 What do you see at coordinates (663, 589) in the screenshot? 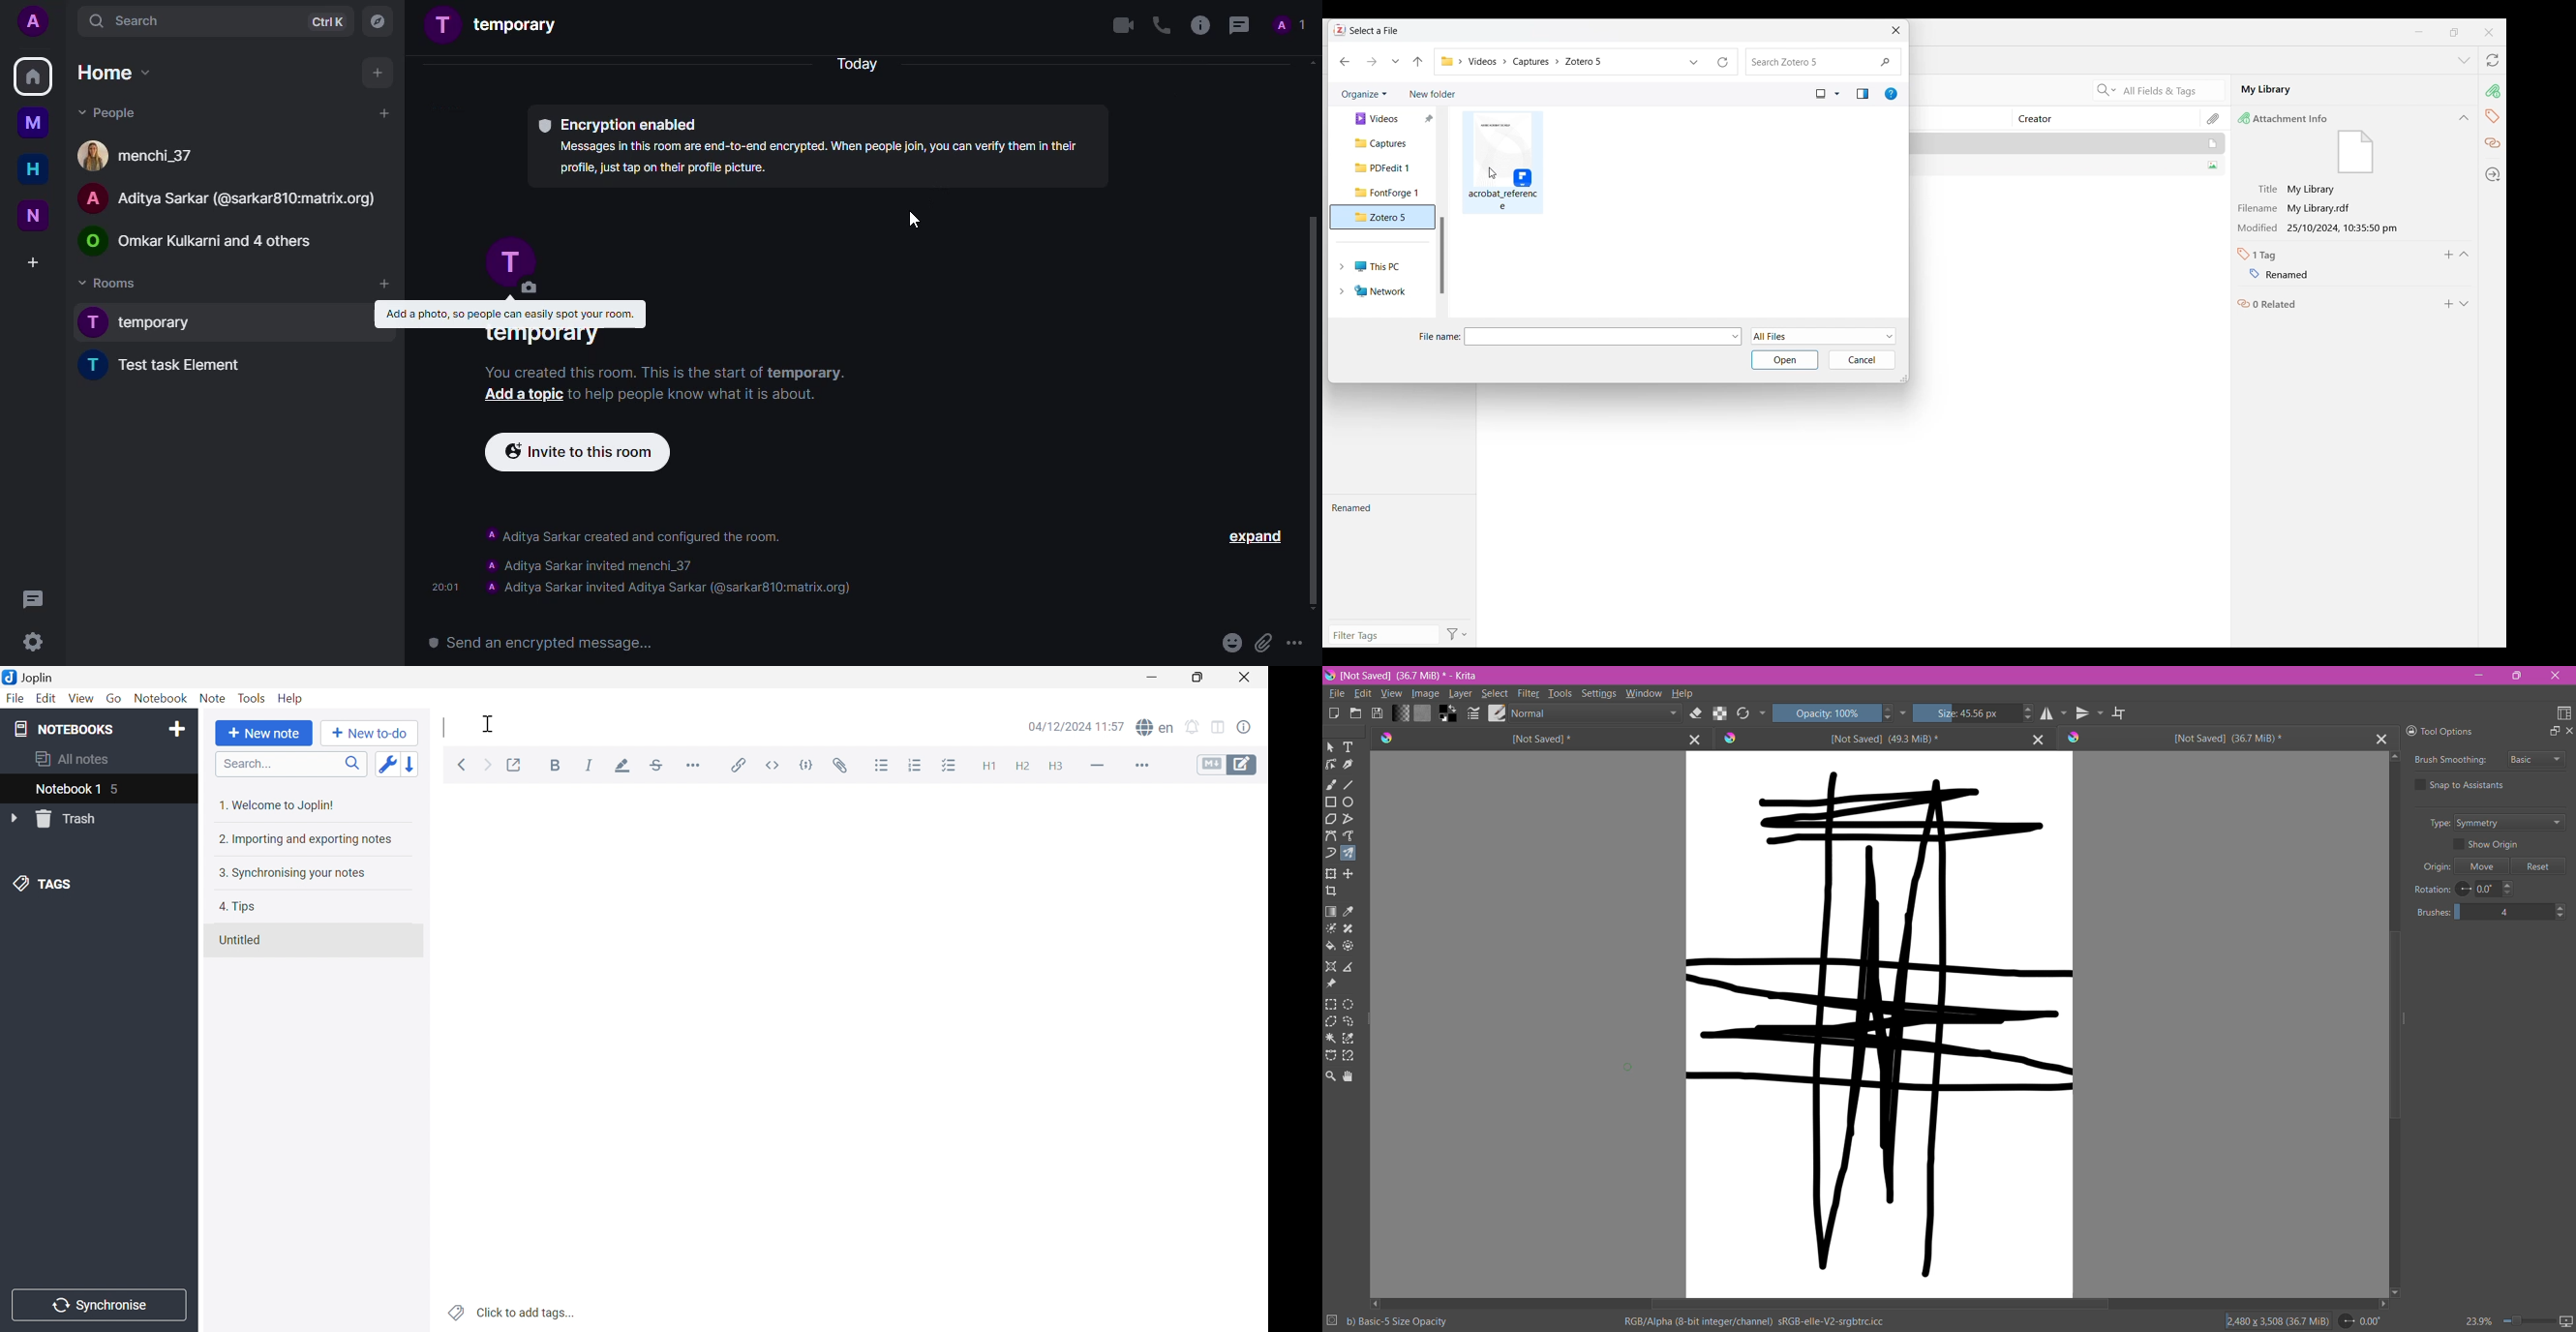
I see `contact added` at bounding box center [663, 589].